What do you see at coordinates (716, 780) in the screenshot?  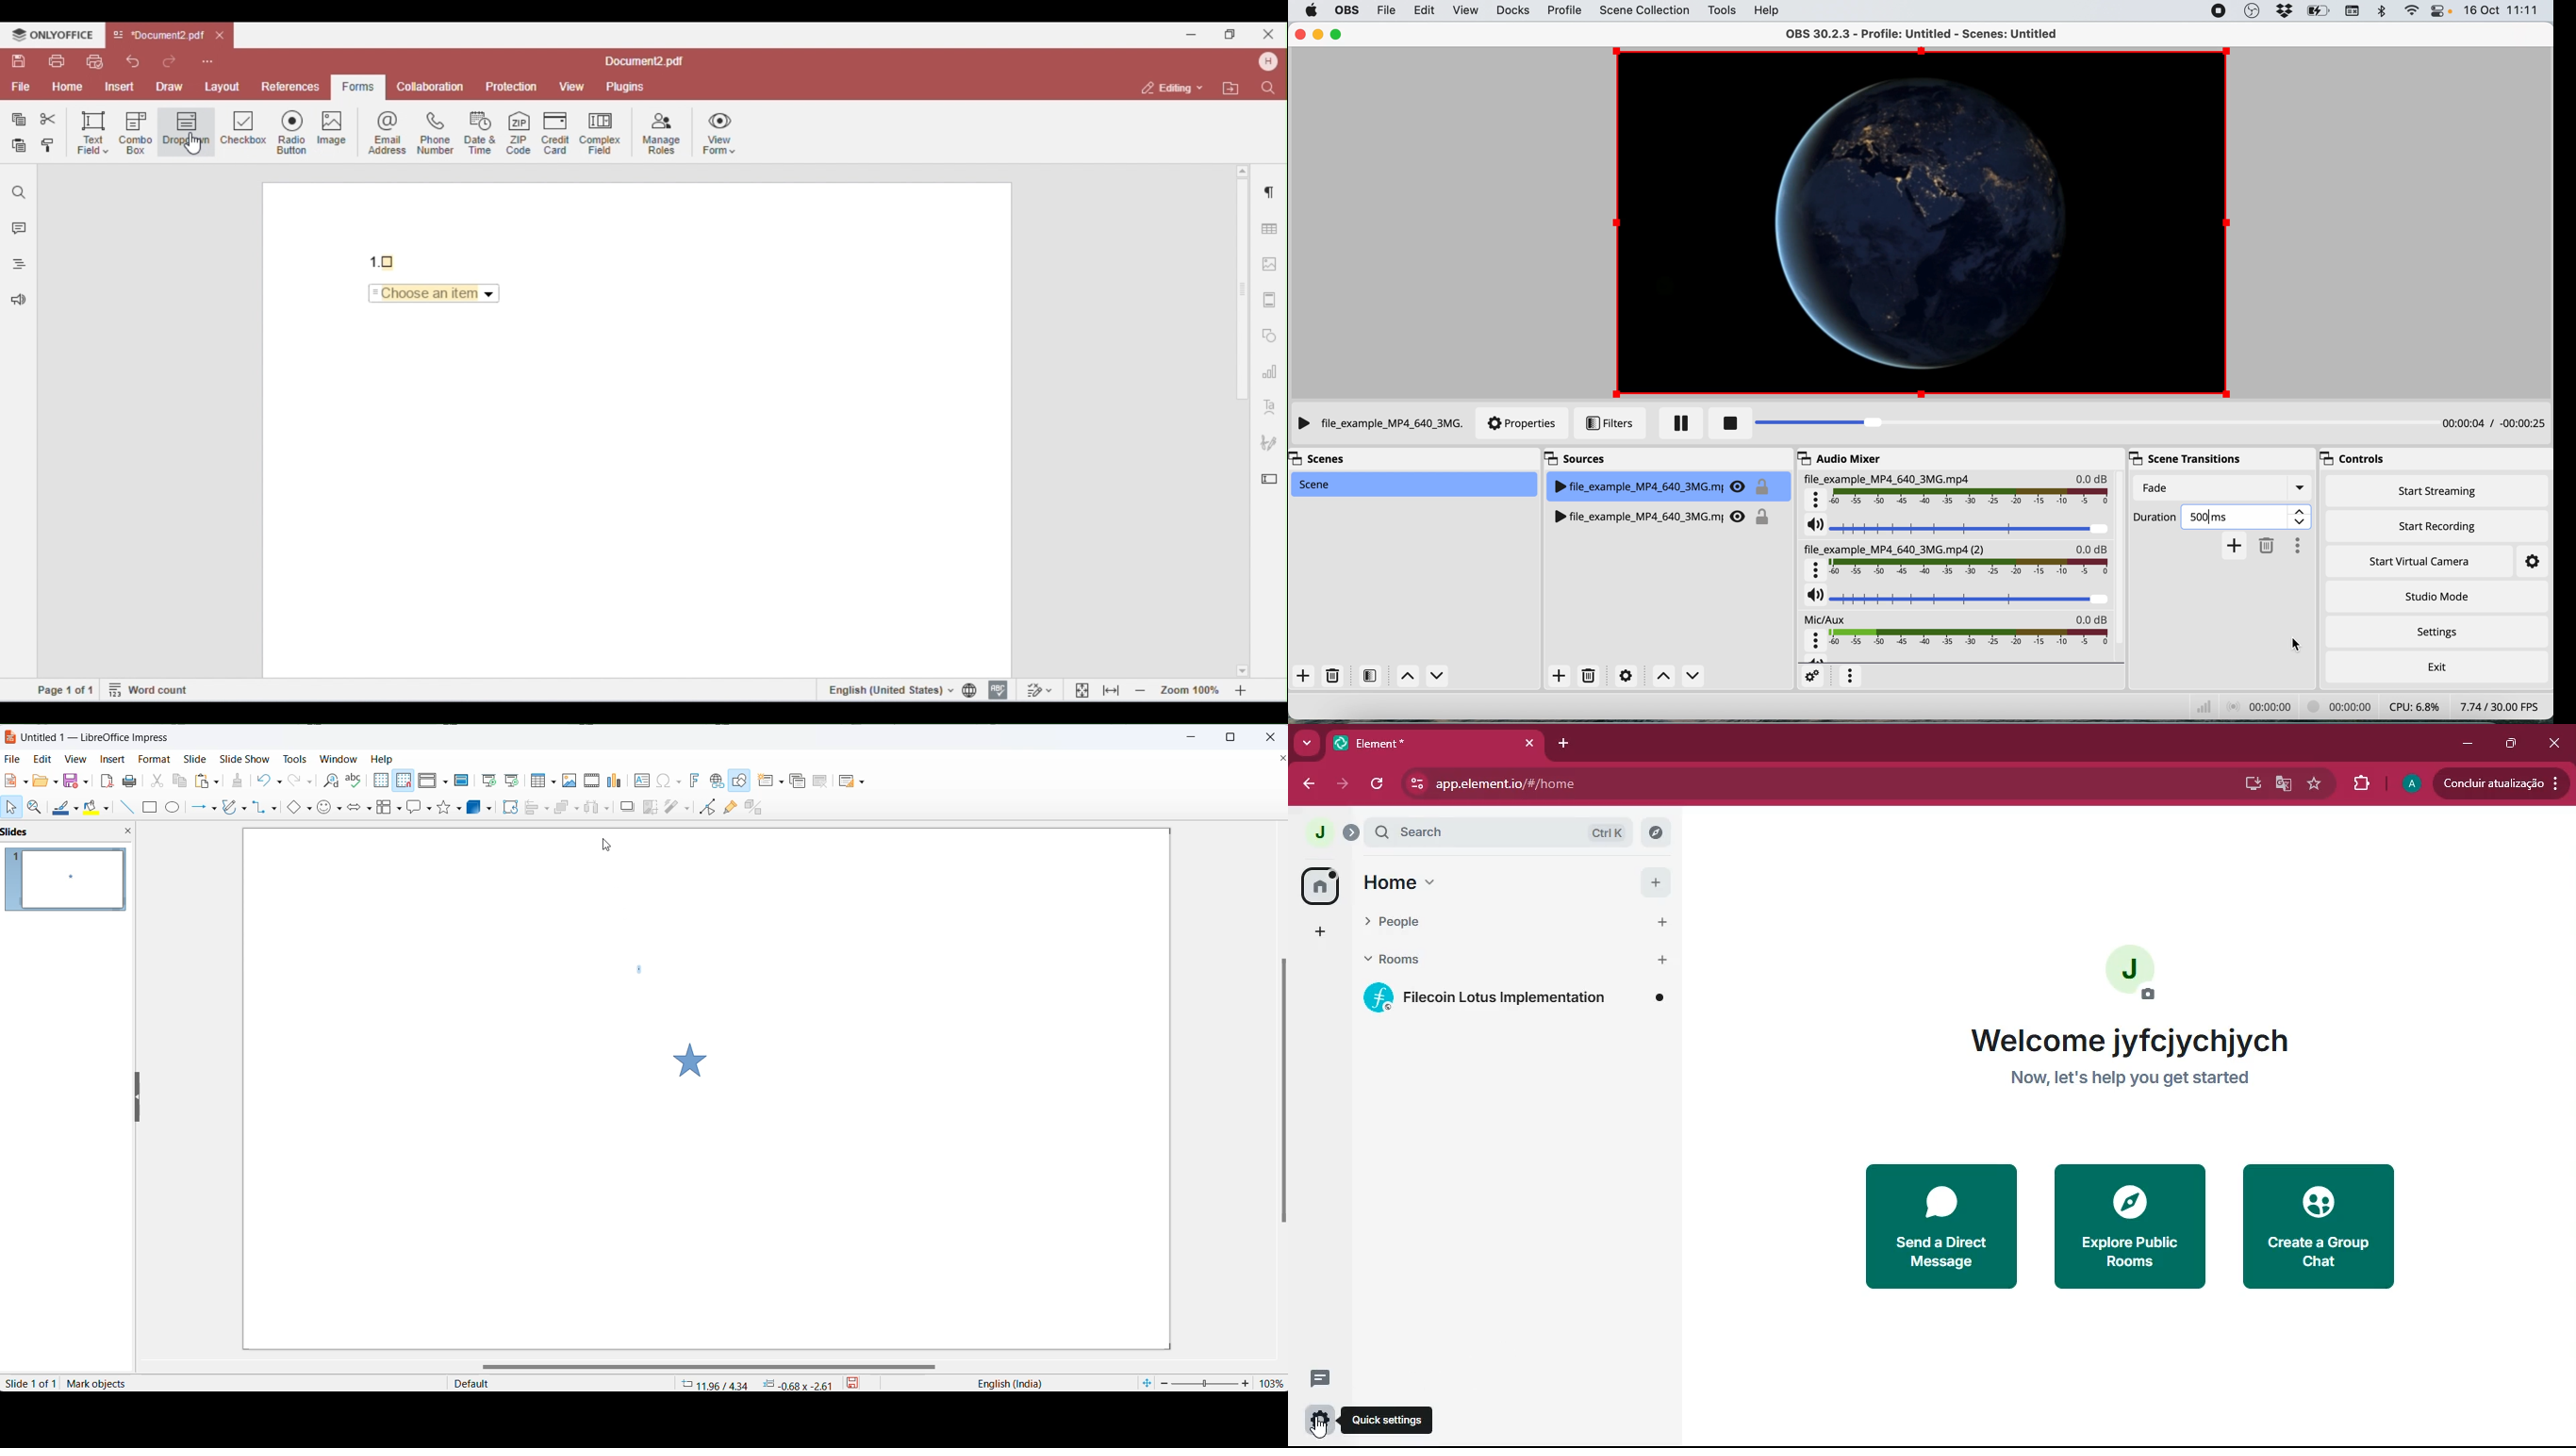 I see `insert hyperlink` at bounding box center [716, 780].